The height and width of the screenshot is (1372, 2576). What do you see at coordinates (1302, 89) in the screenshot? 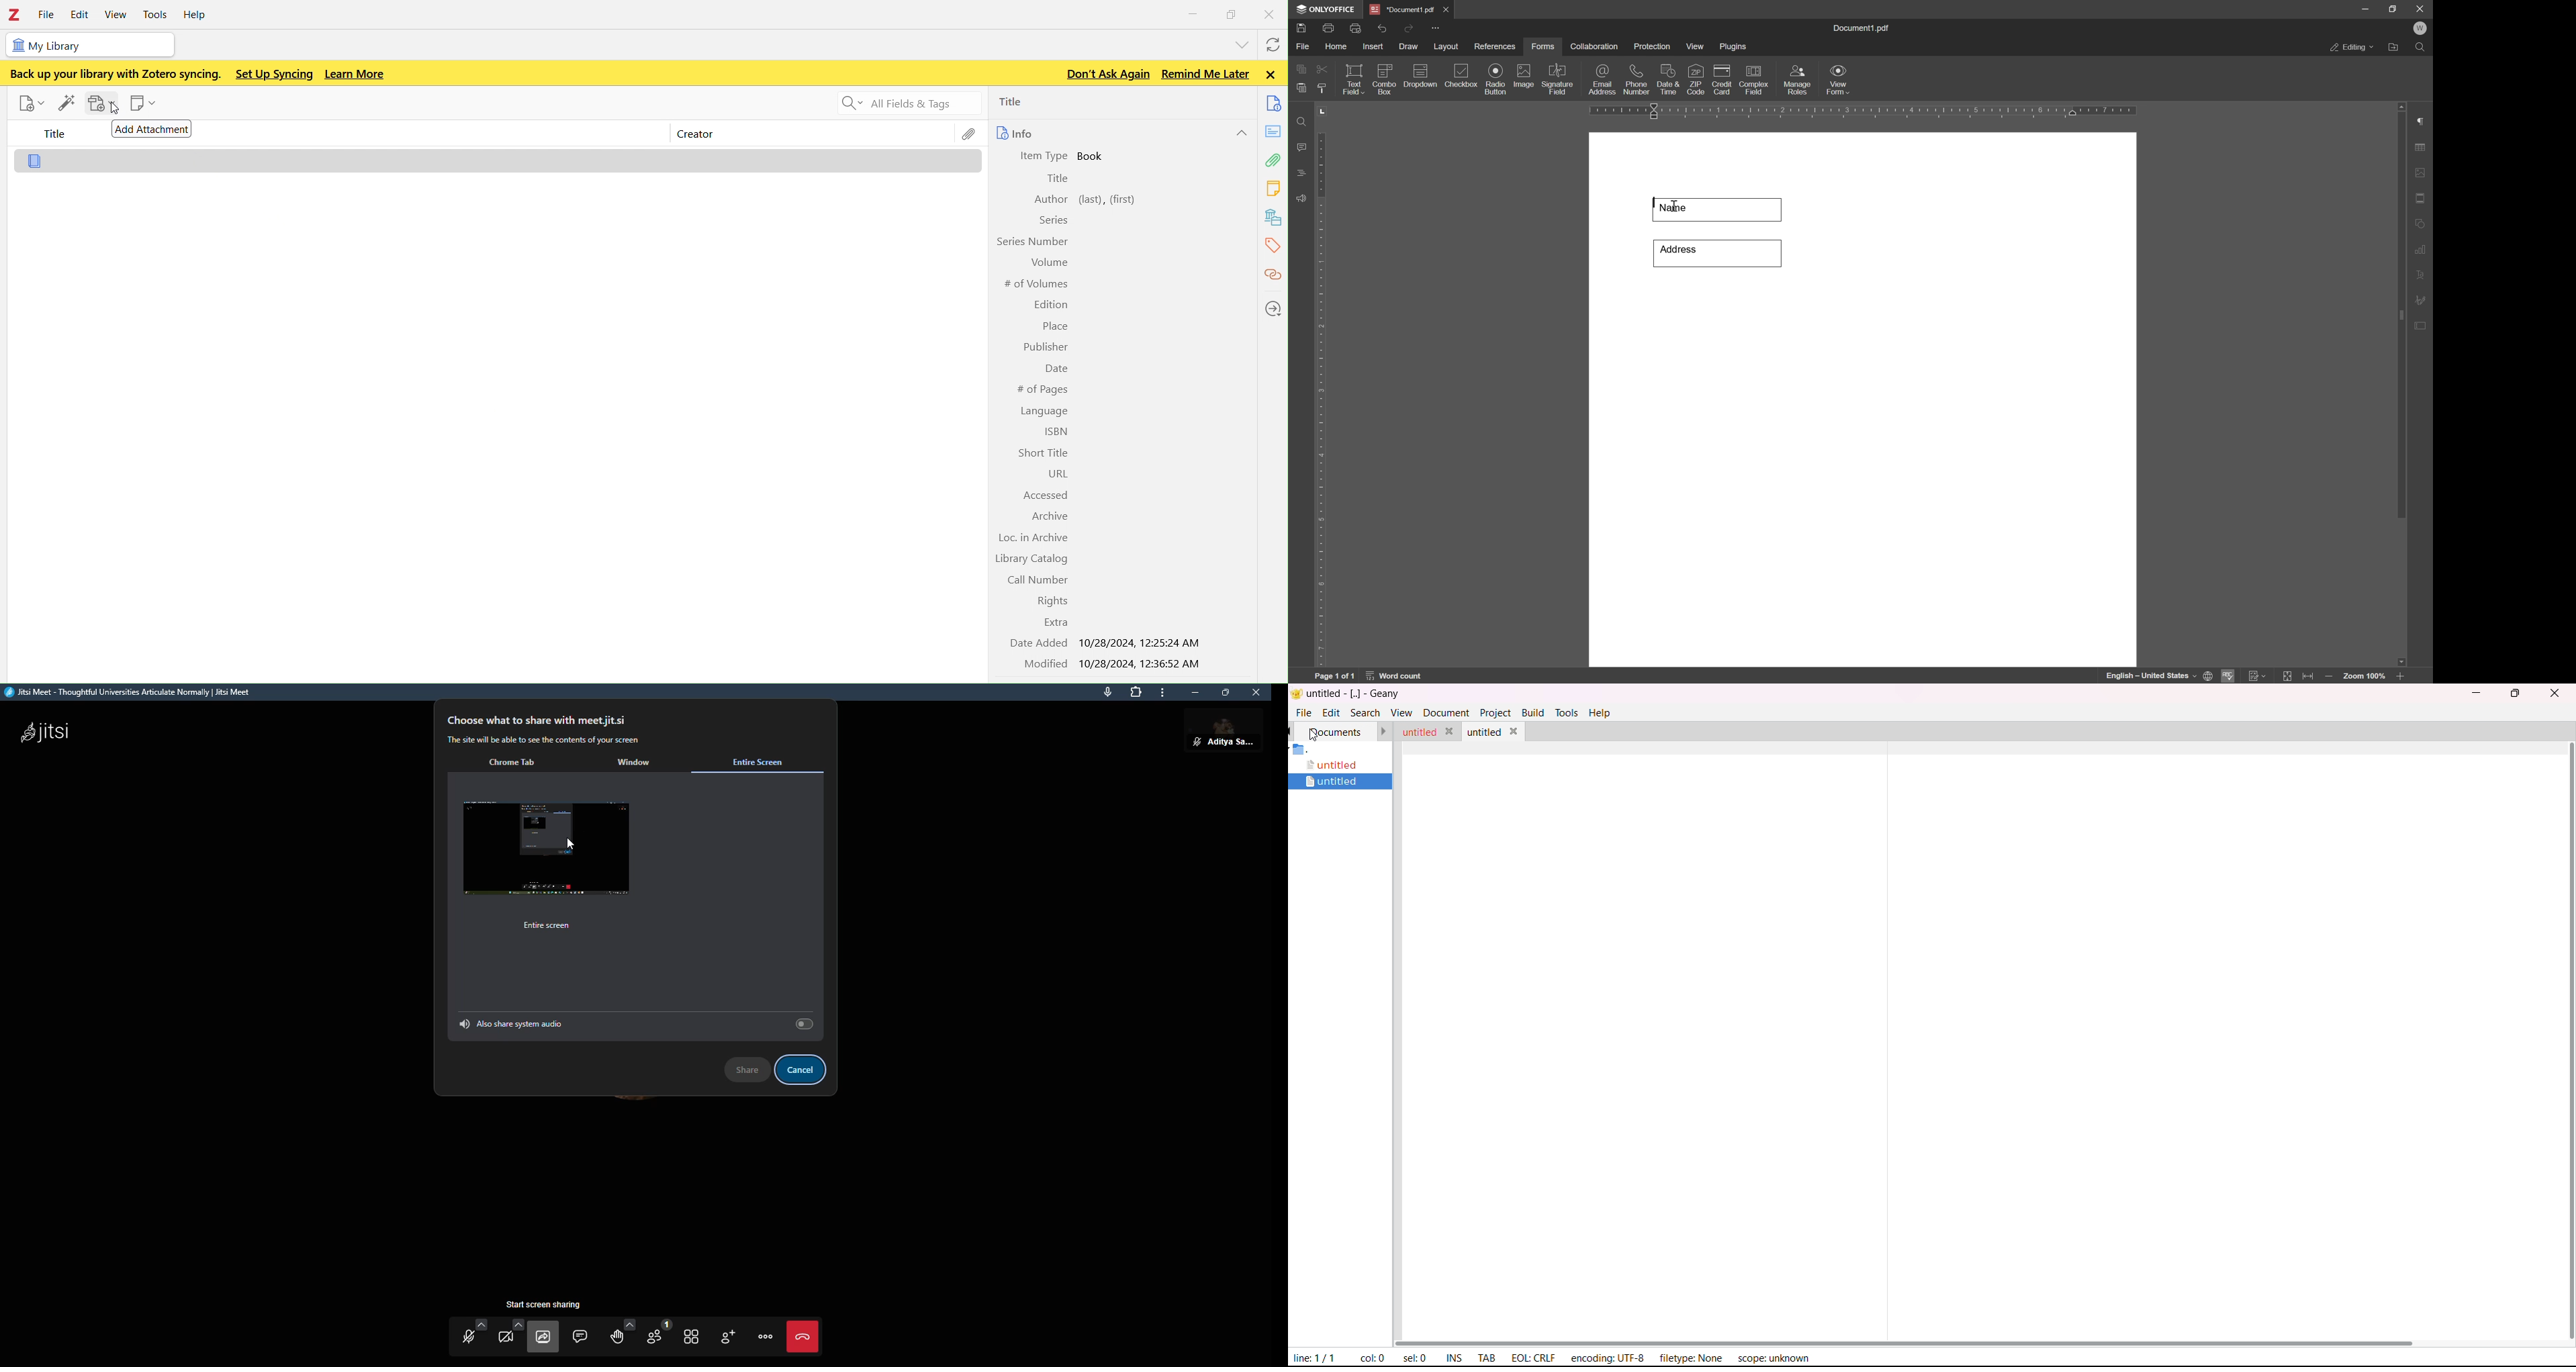
I see `paste` at bounding box center [1302, 89].